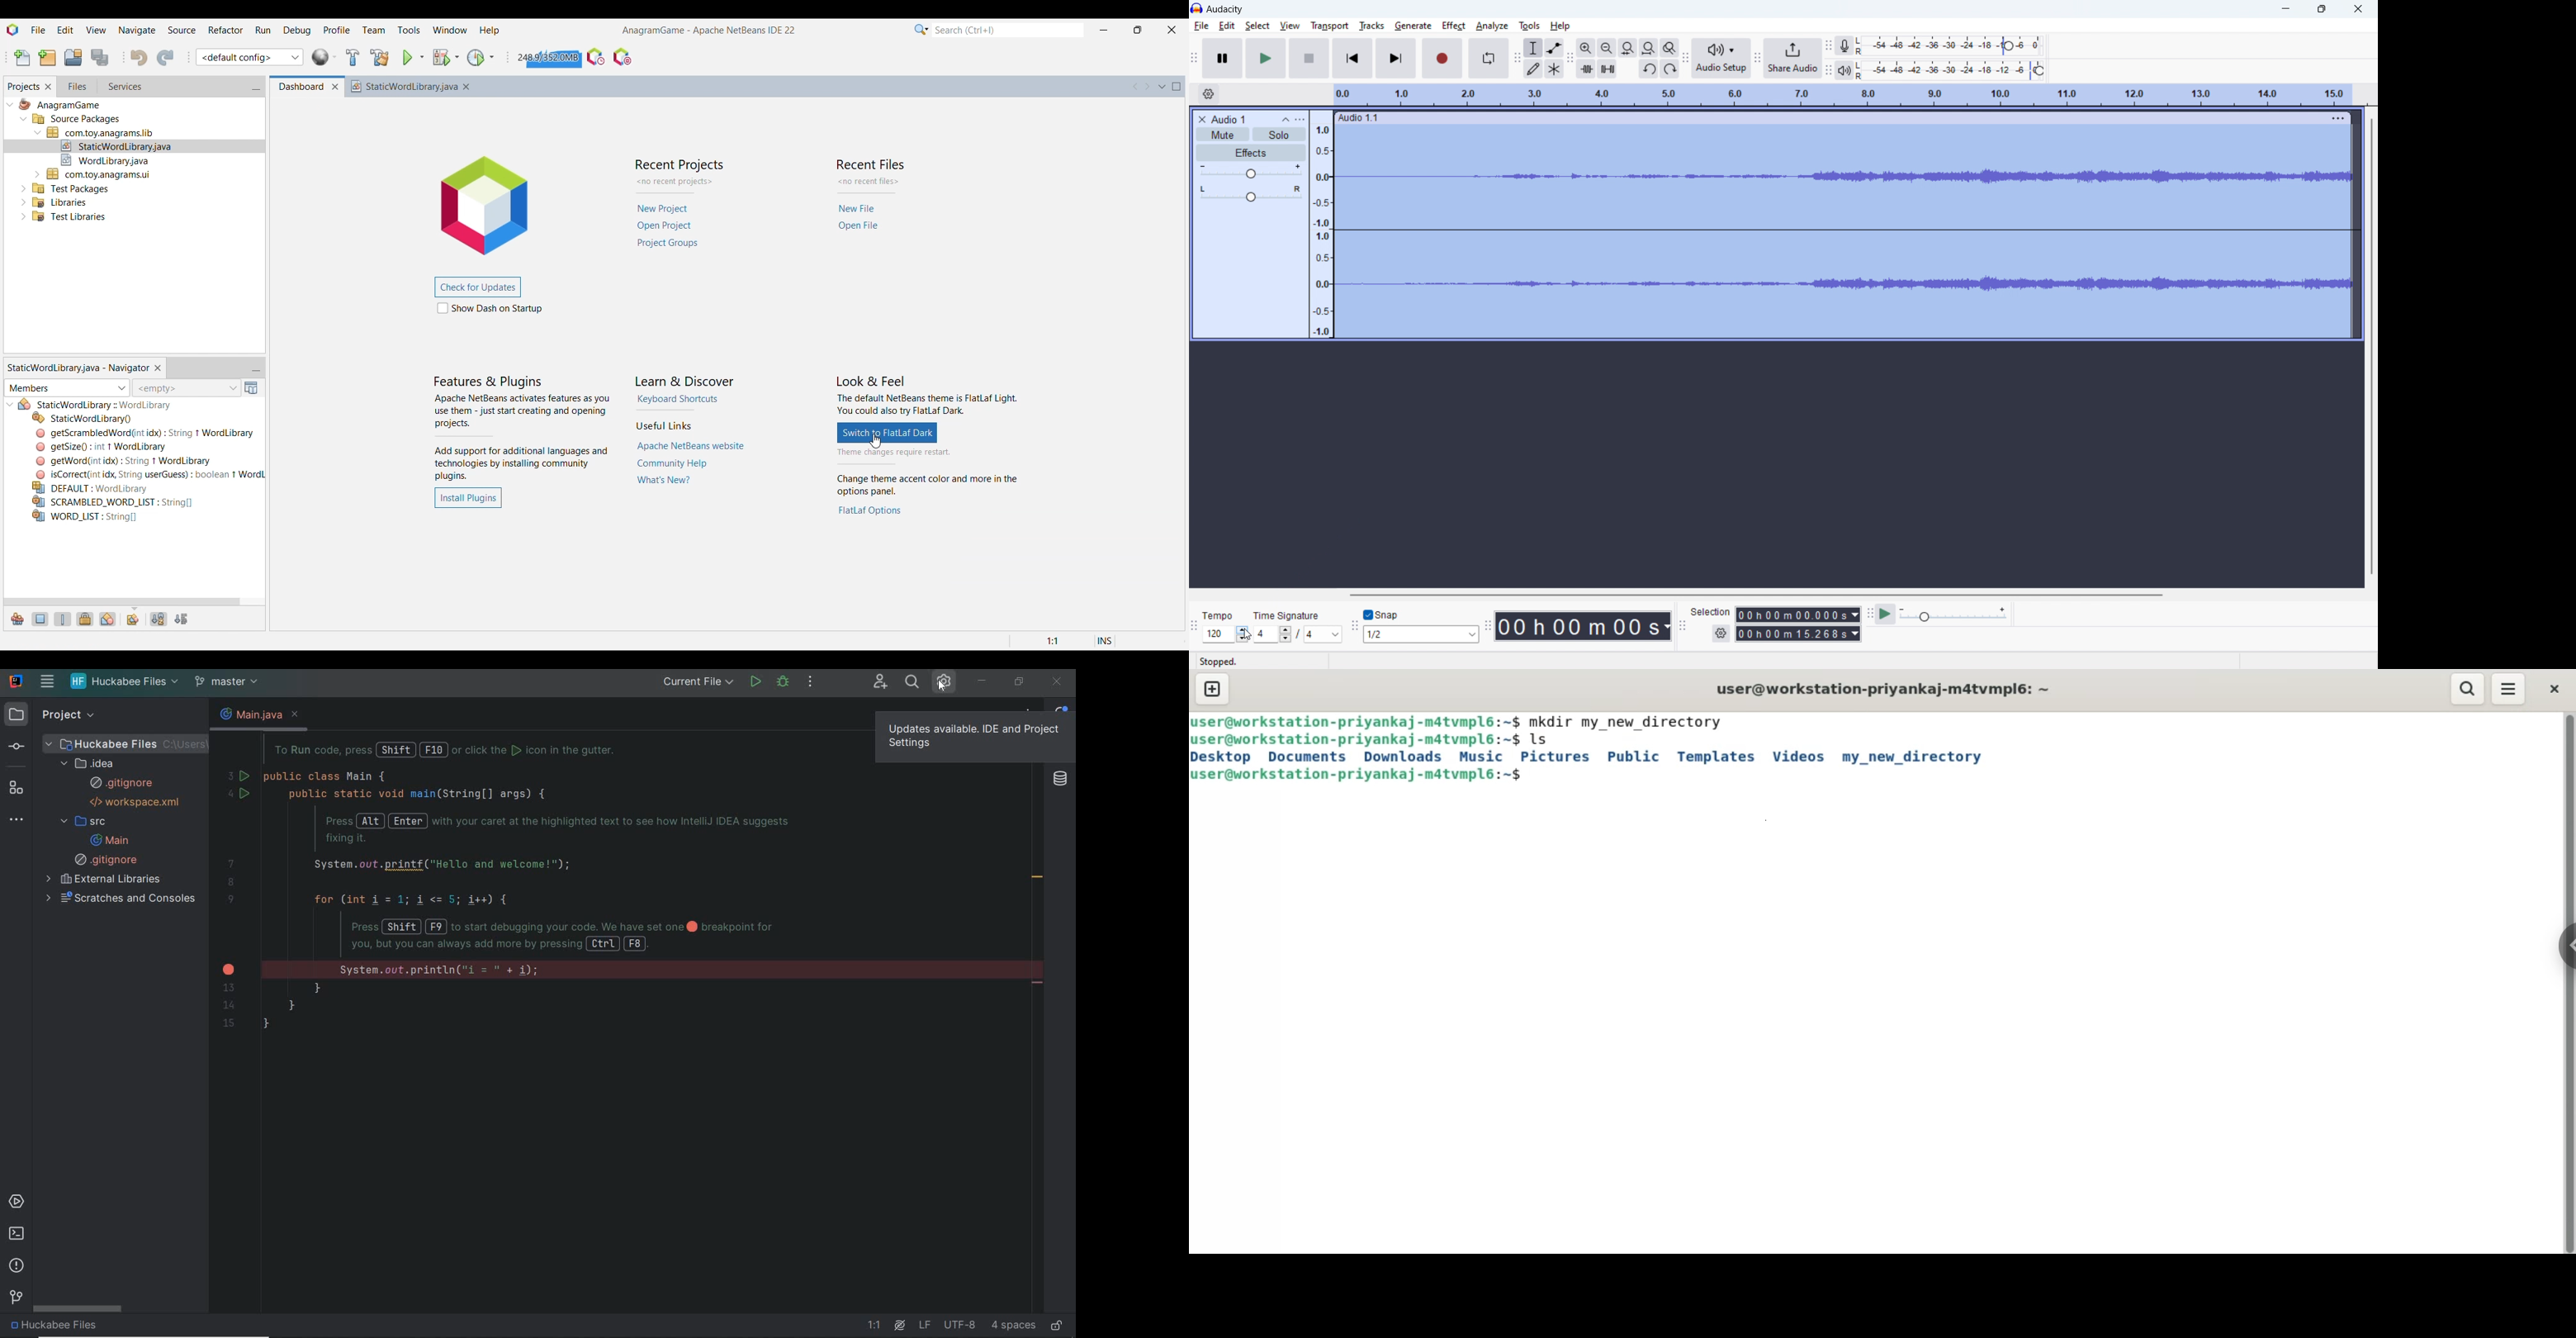 The image size is (2576, 1344). I want to click on debug, so click(783, 683).